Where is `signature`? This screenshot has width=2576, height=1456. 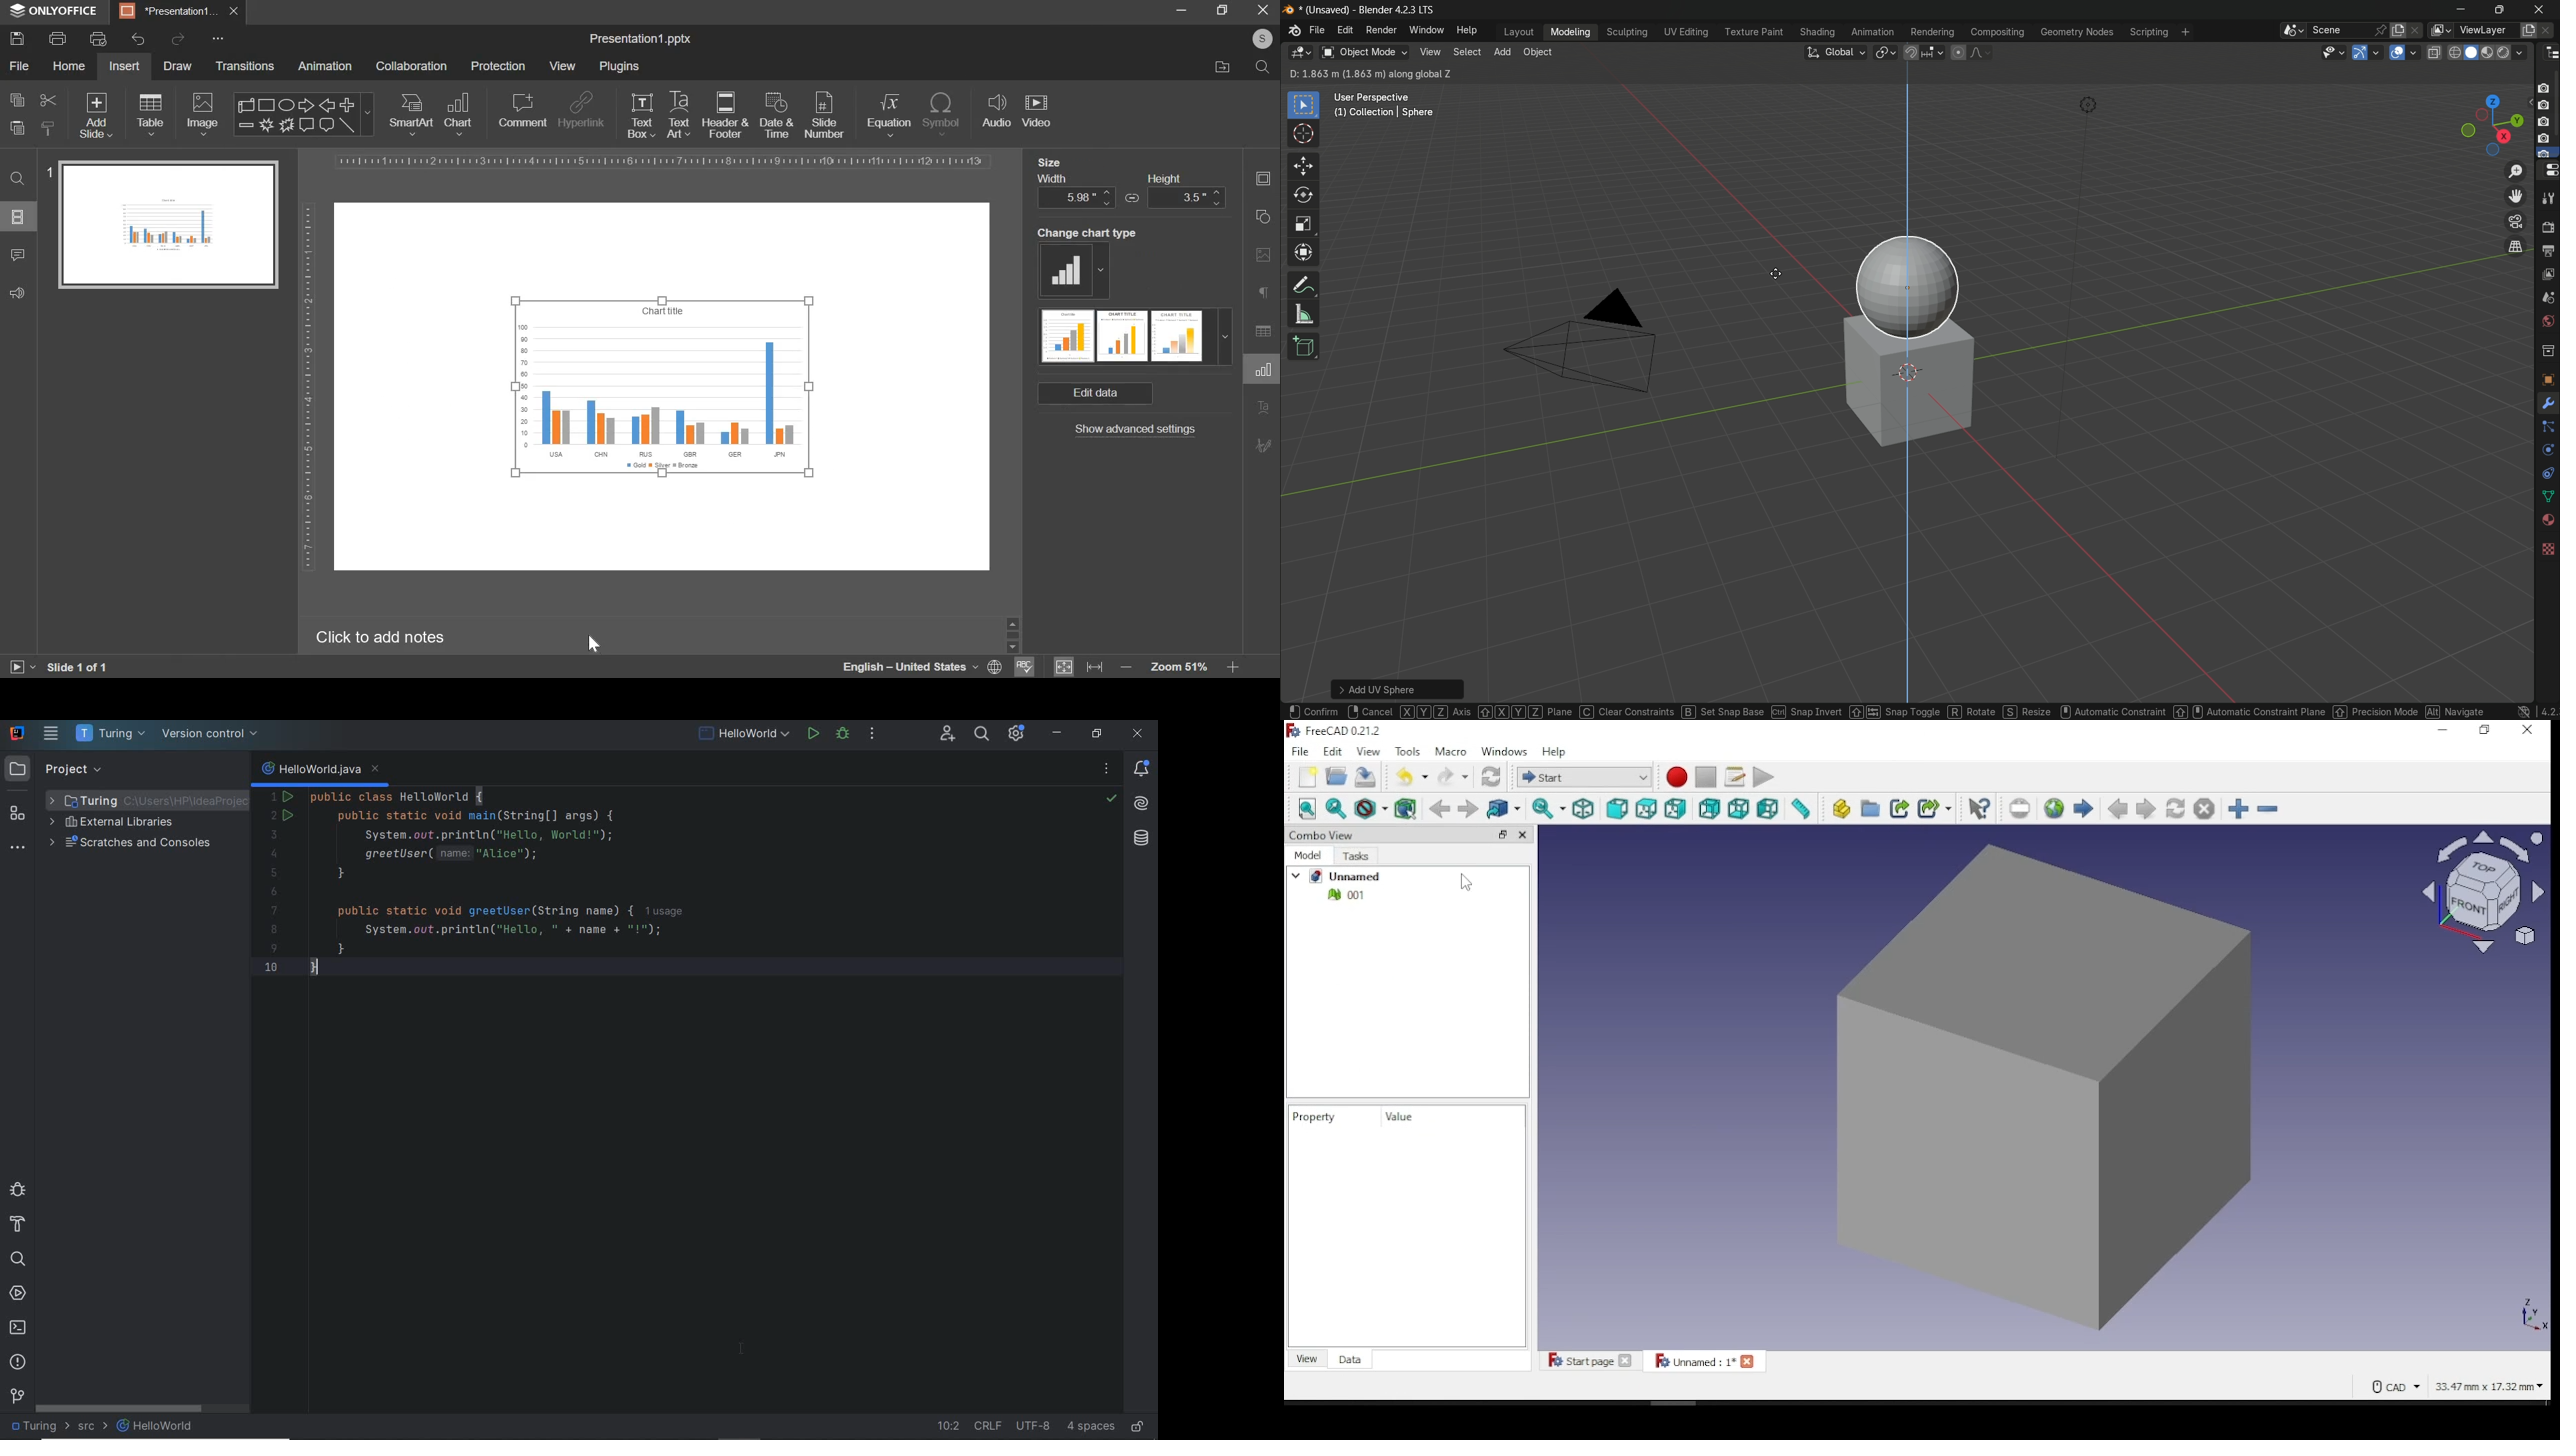 signature is located at coordinates (1263, 447).